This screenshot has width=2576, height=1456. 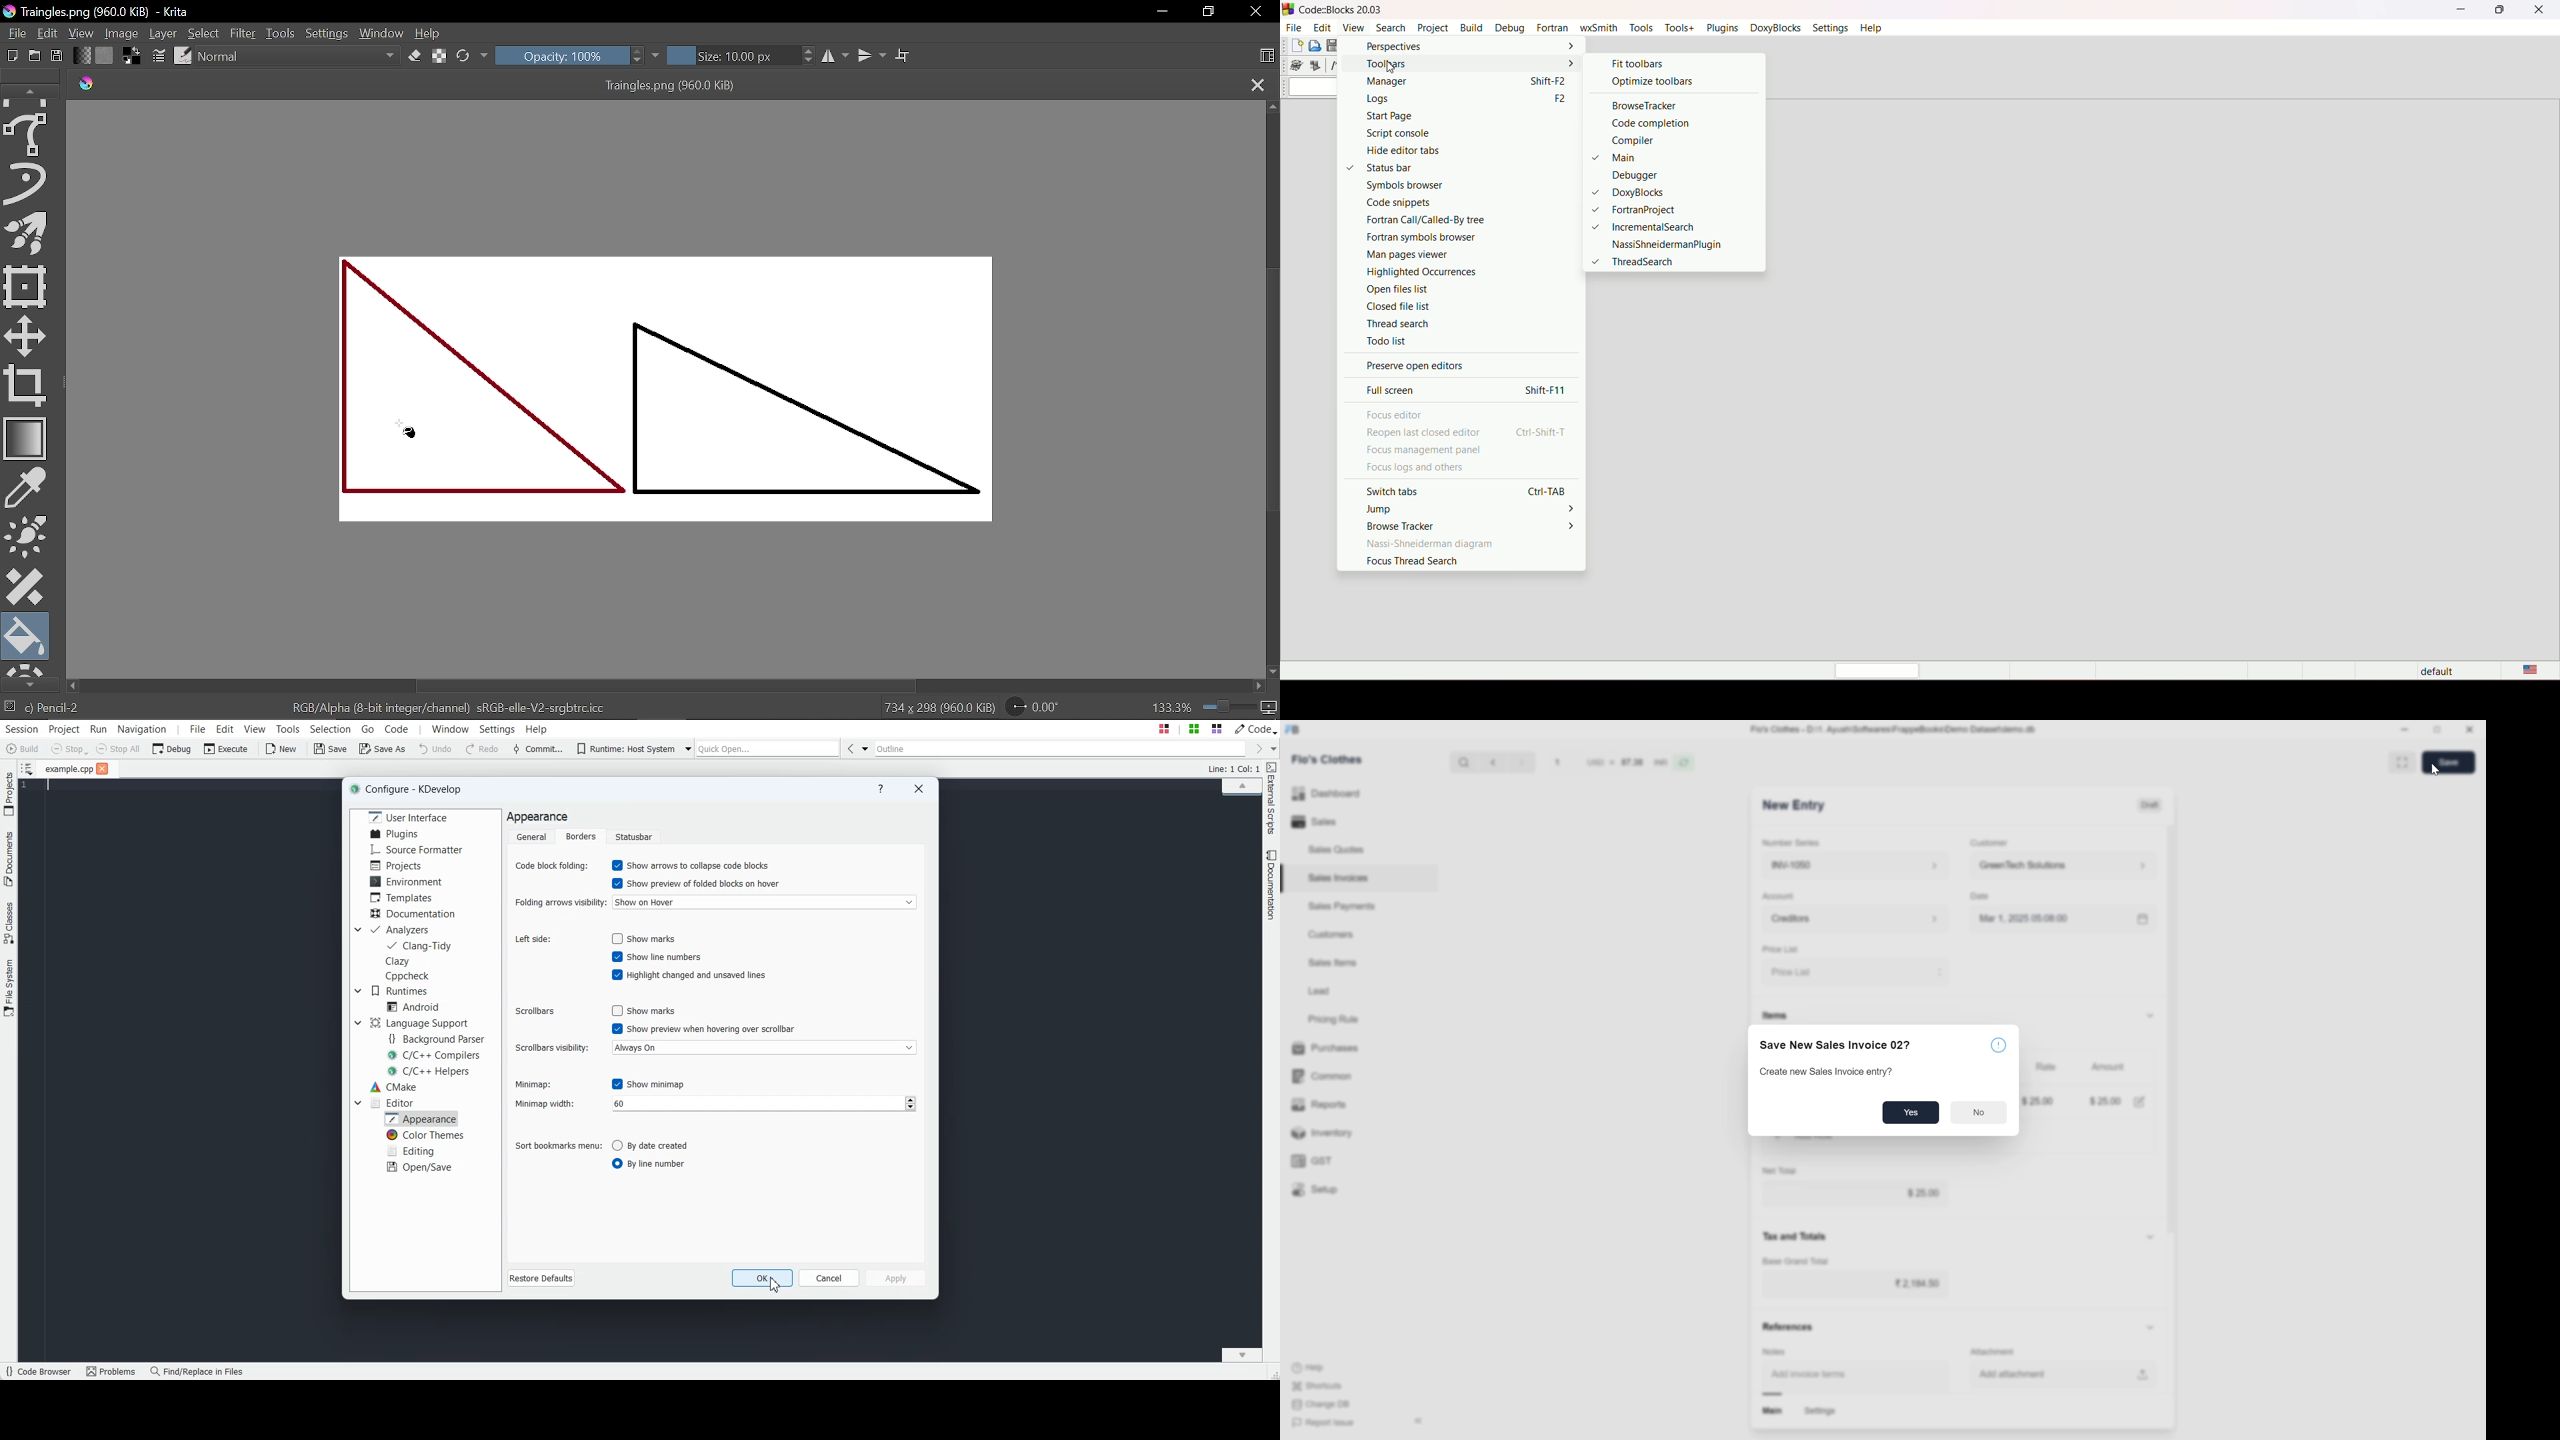 I want to click on Help, so click(x=1331, y=1367).